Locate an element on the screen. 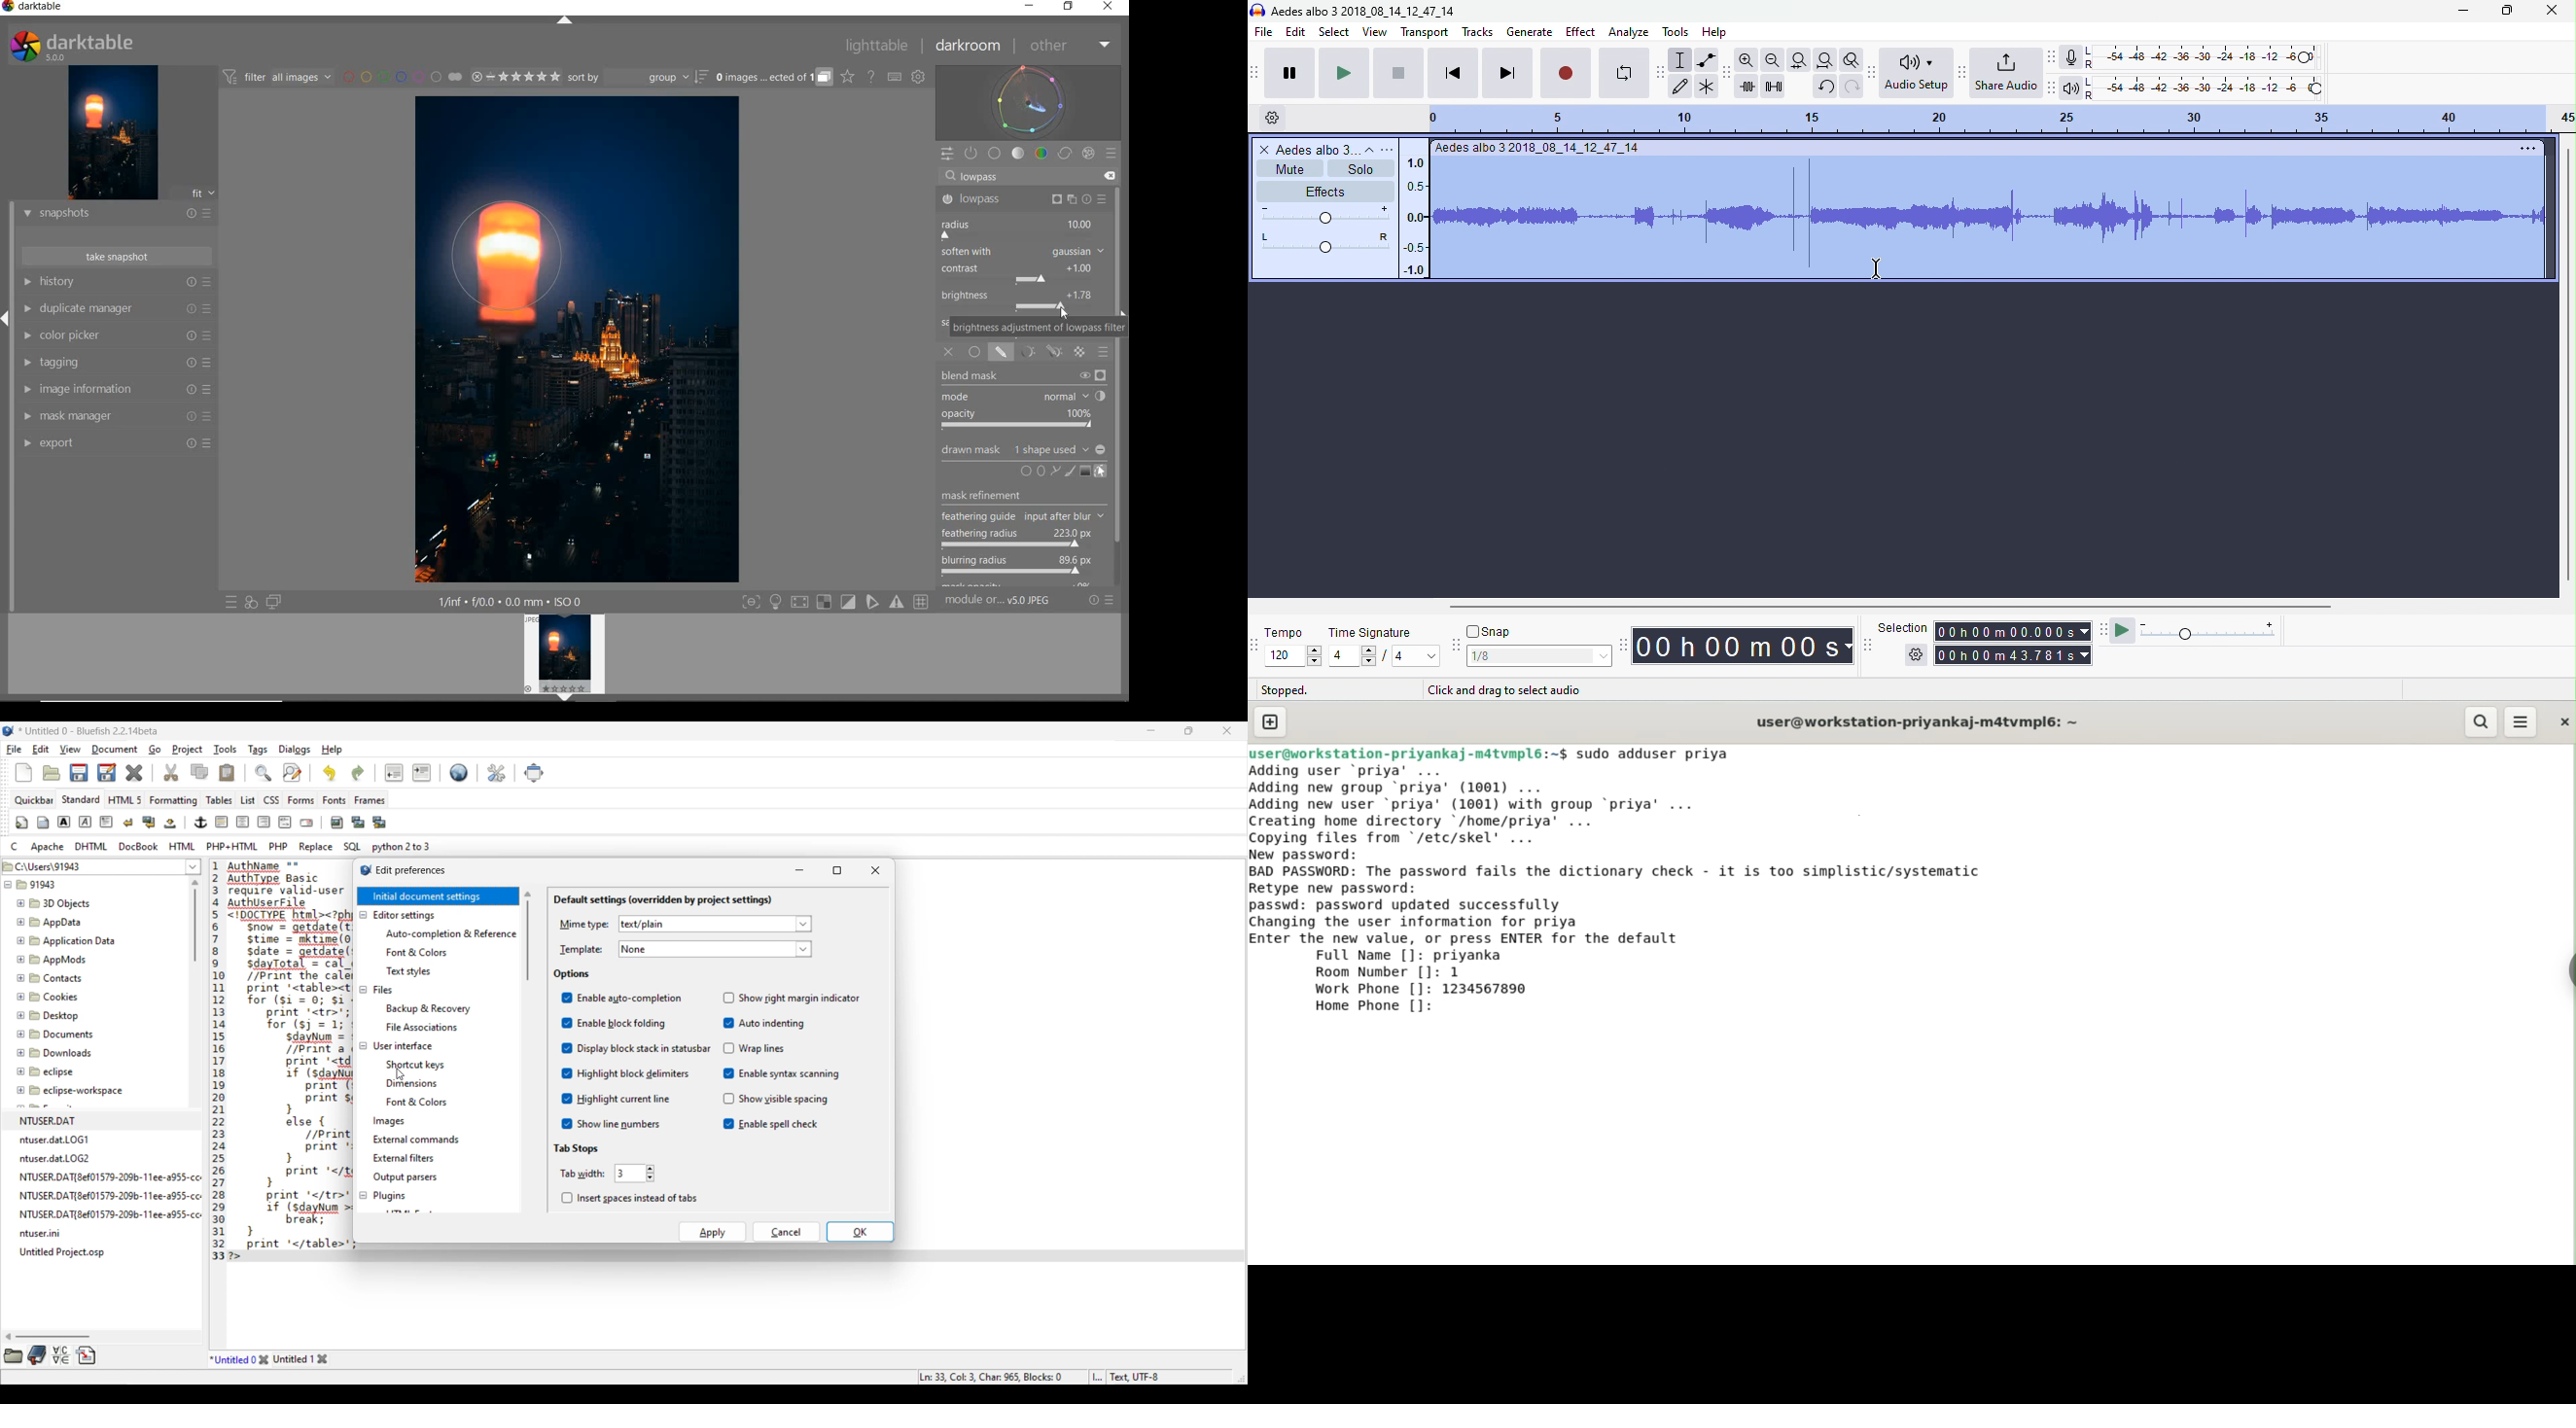  New is located at coordinates (24, 773).